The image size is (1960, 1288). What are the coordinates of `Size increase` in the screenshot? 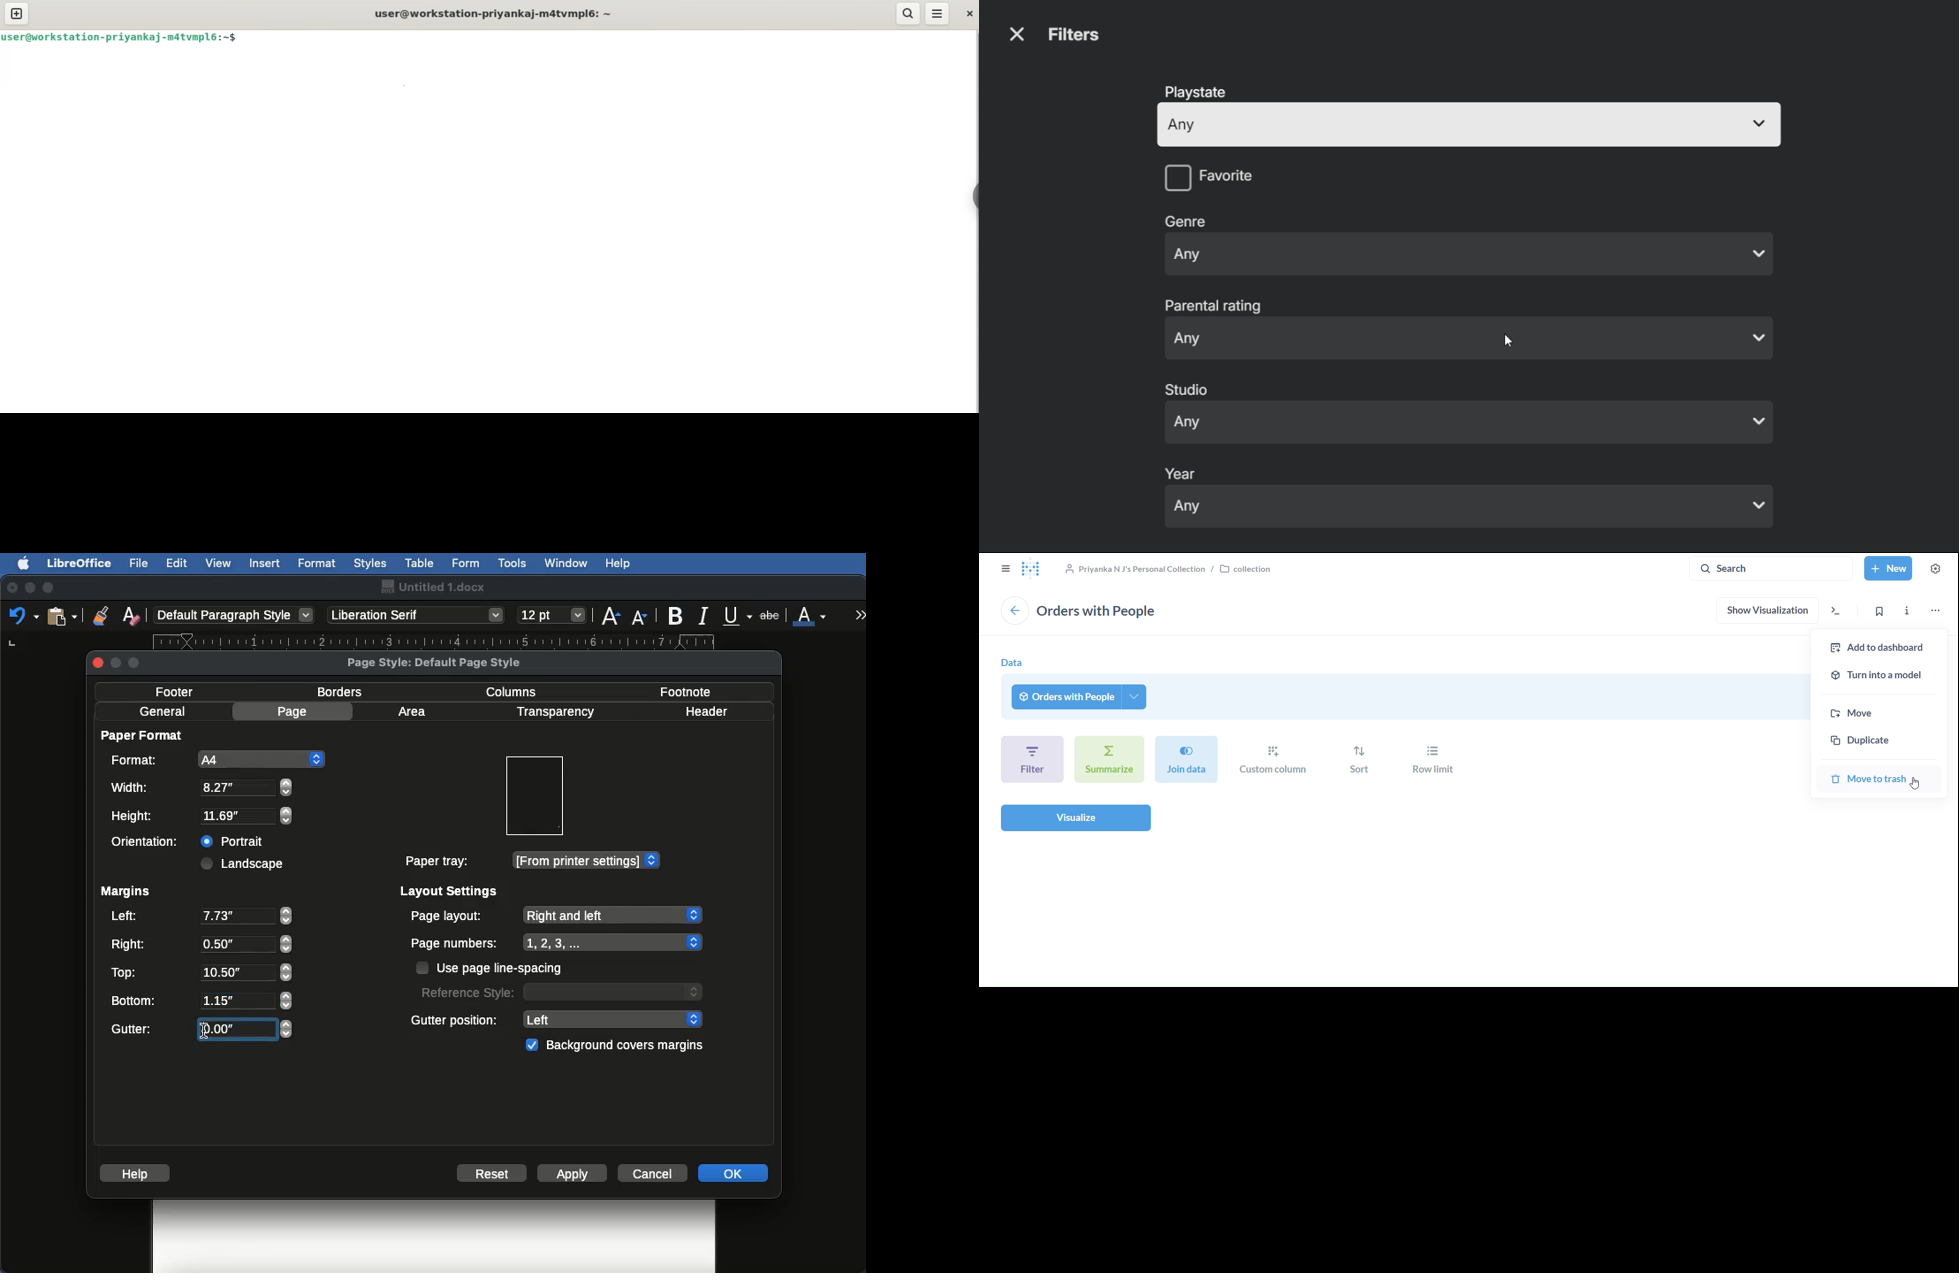 It's located at (610, 614).